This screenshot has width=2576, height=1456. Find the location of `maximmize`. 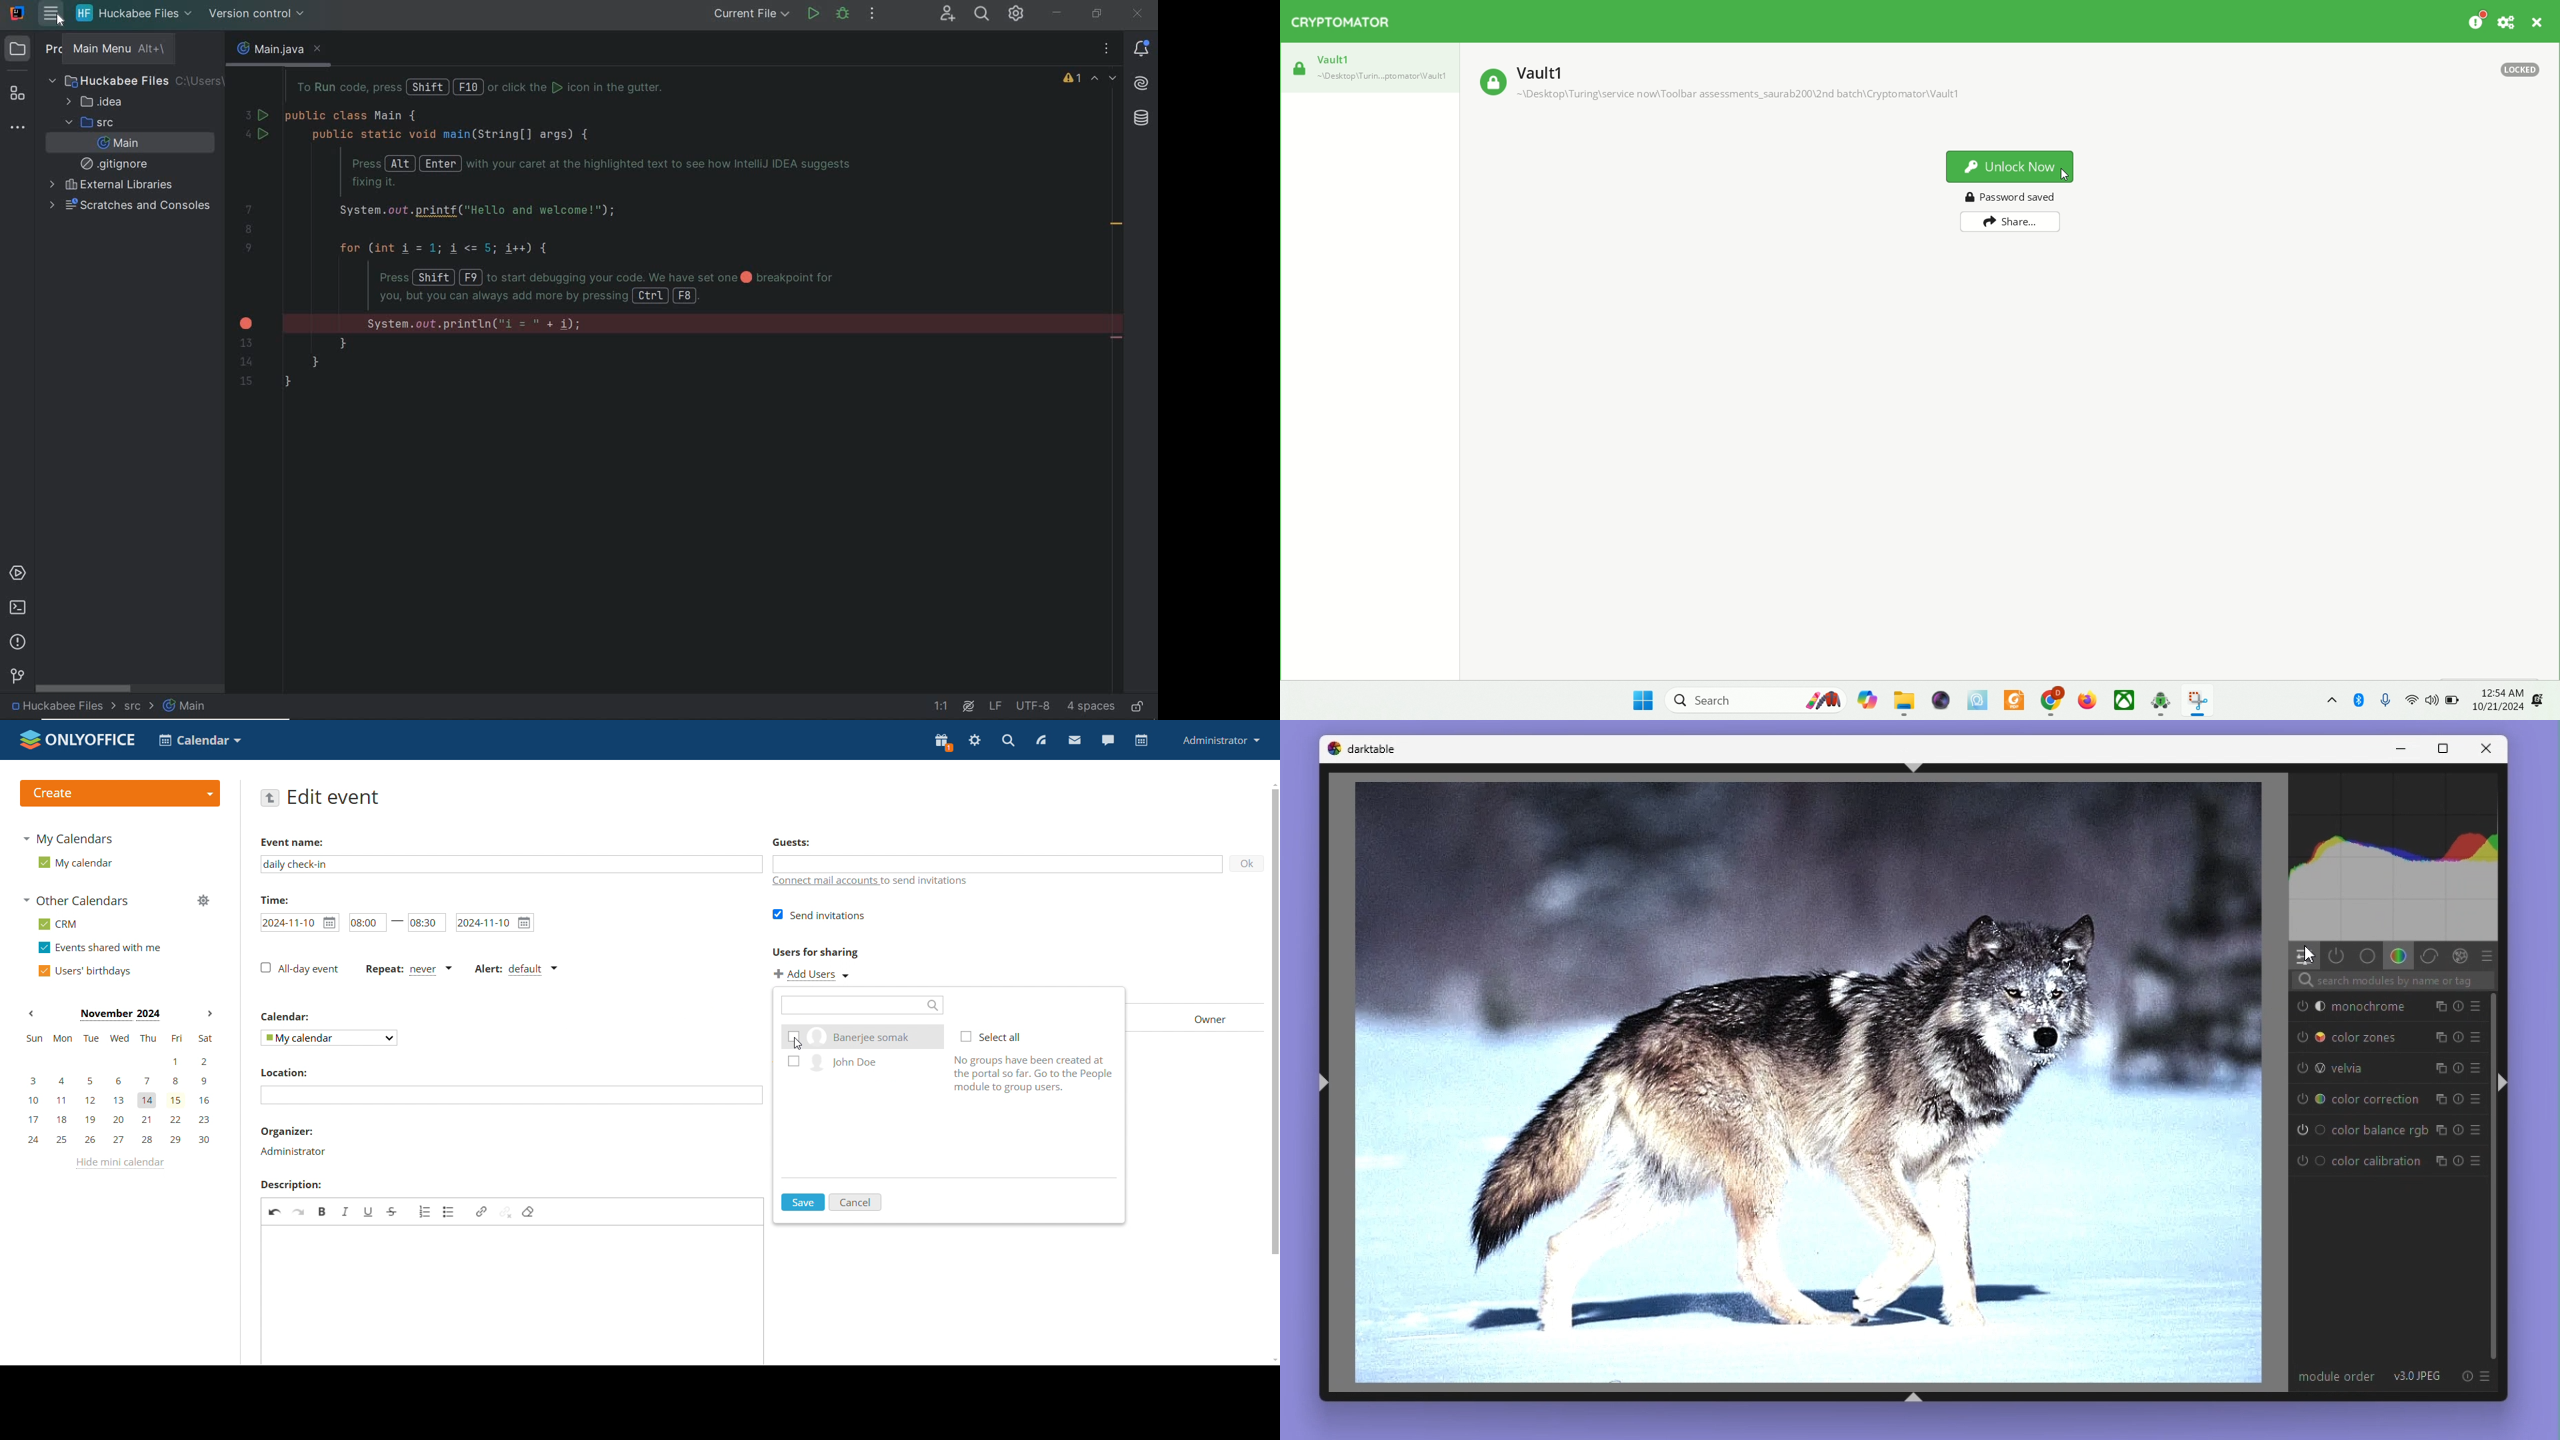

maximmize is located at coordinates (2439, 749).